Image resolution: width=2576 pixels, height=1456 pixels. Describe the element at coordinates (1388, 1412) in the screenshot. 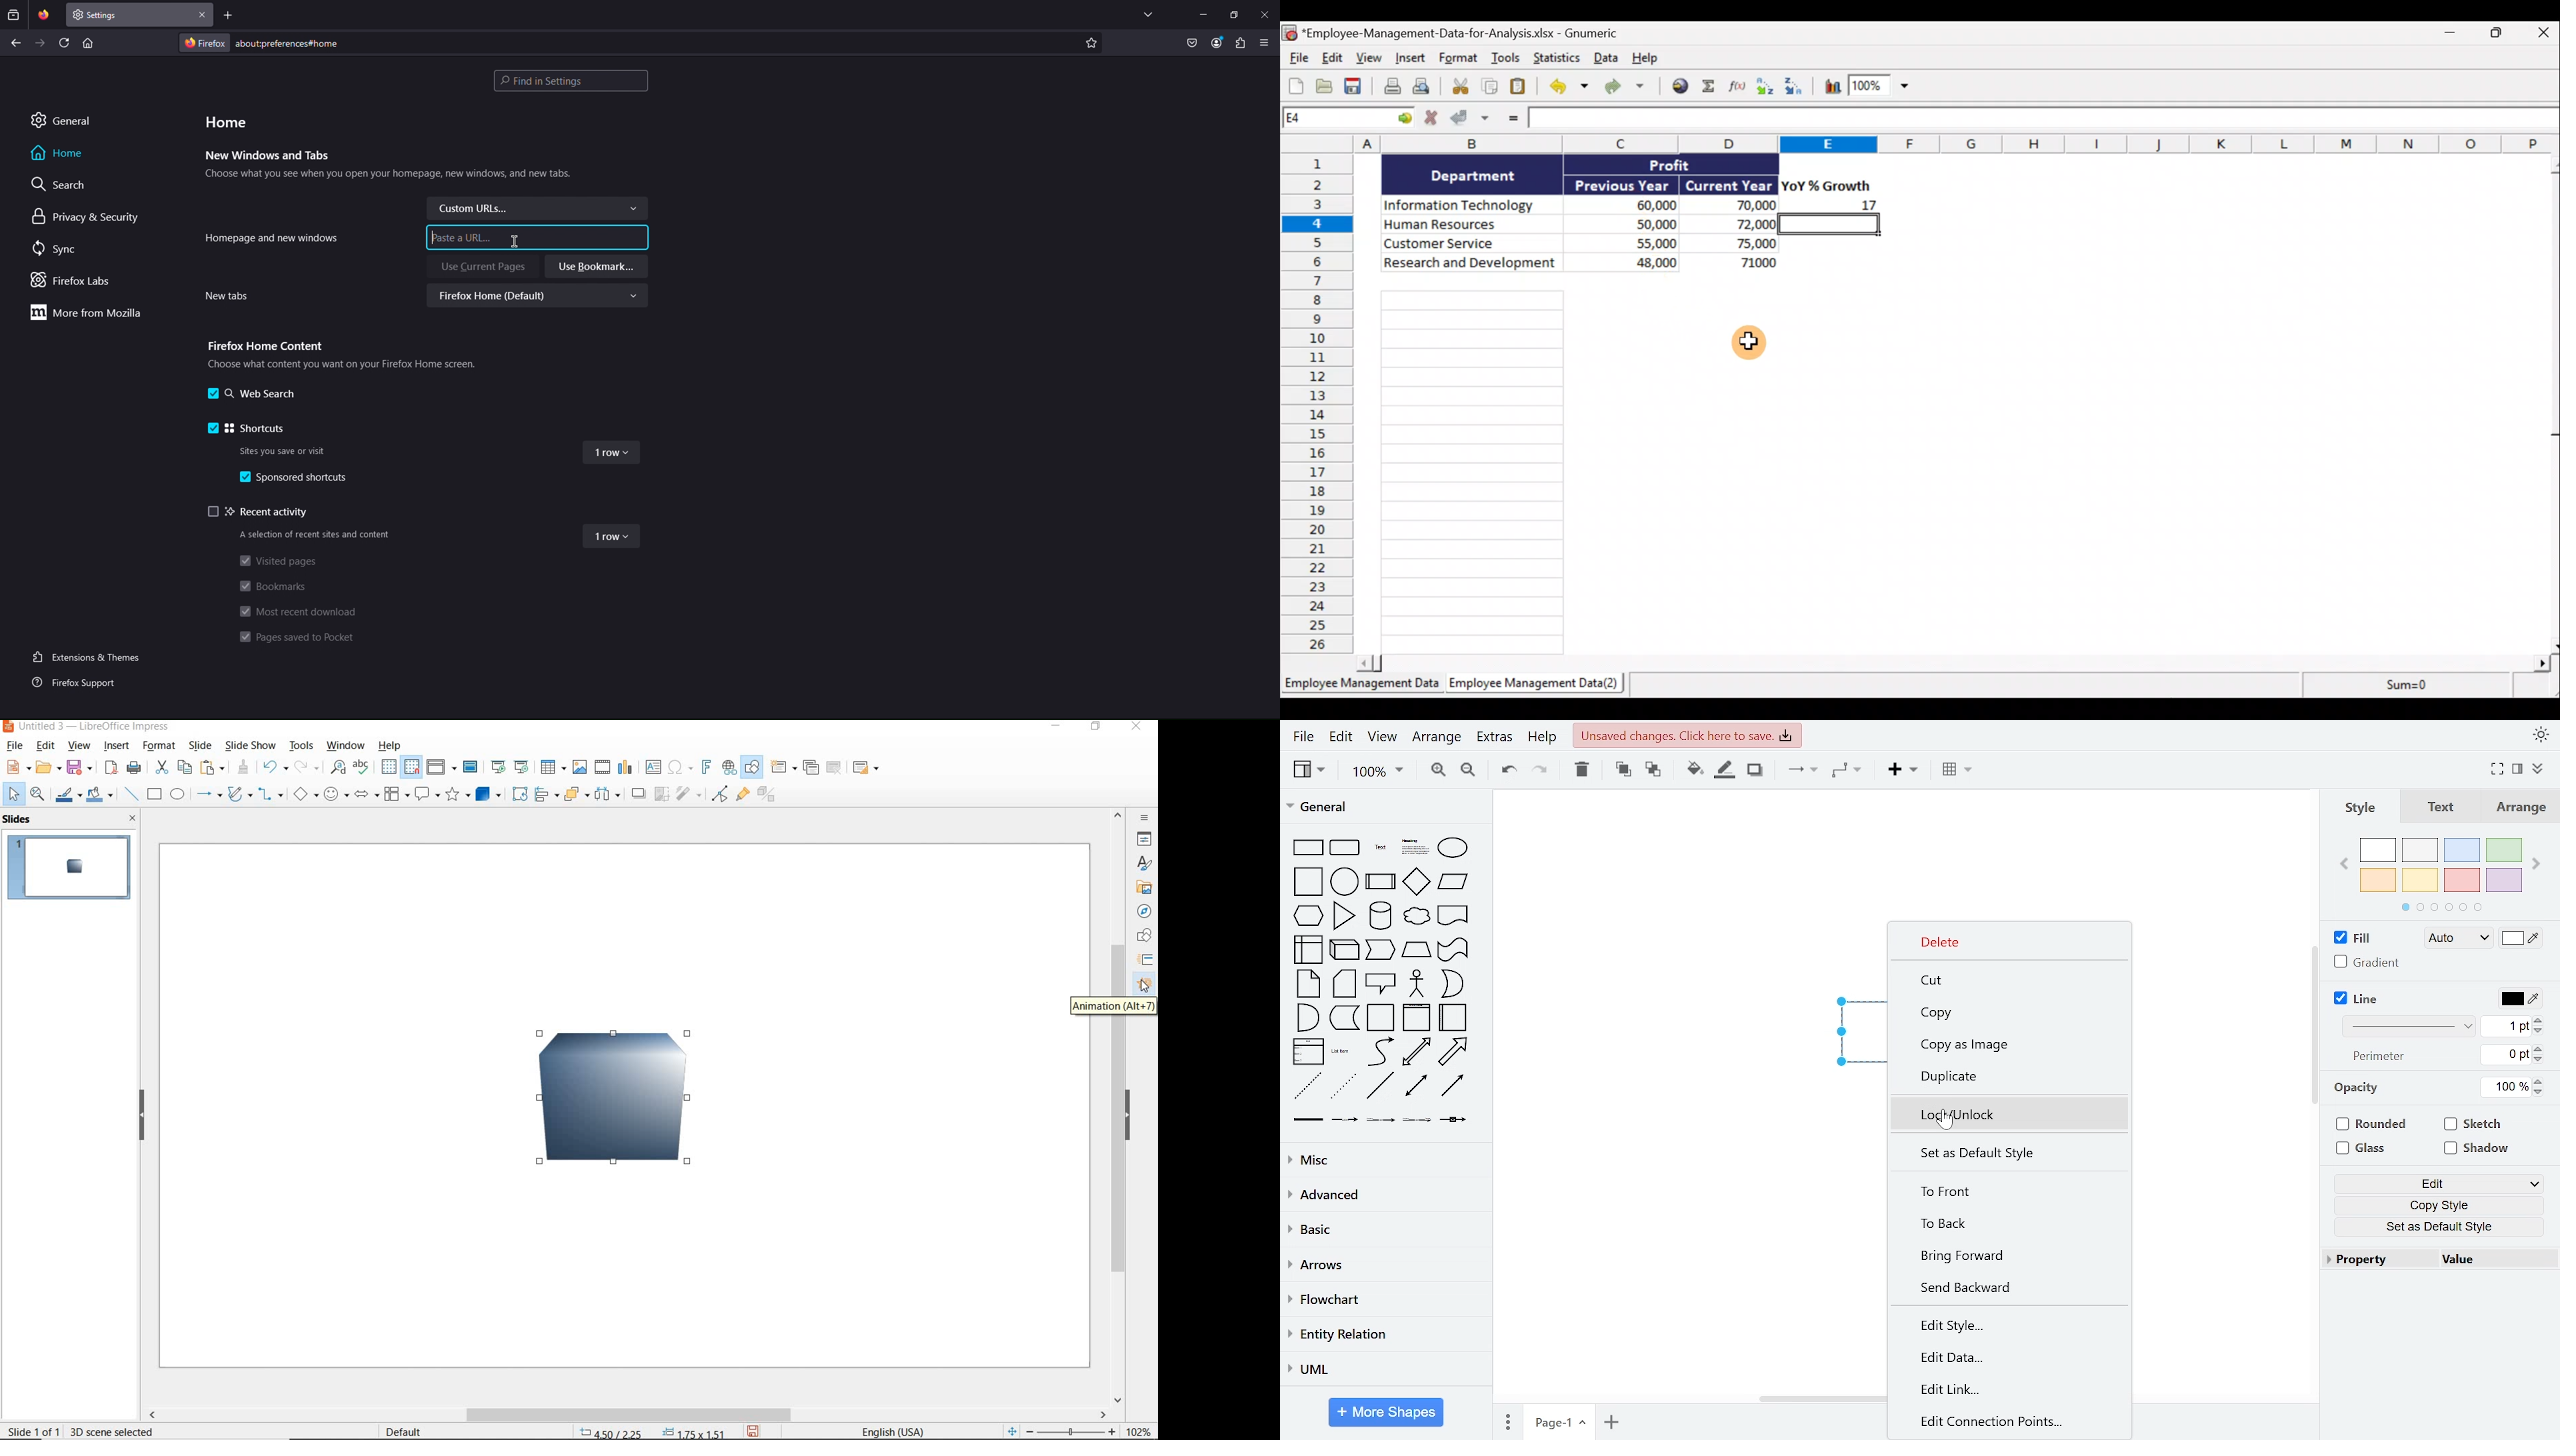

I see `more shapes` at that location.